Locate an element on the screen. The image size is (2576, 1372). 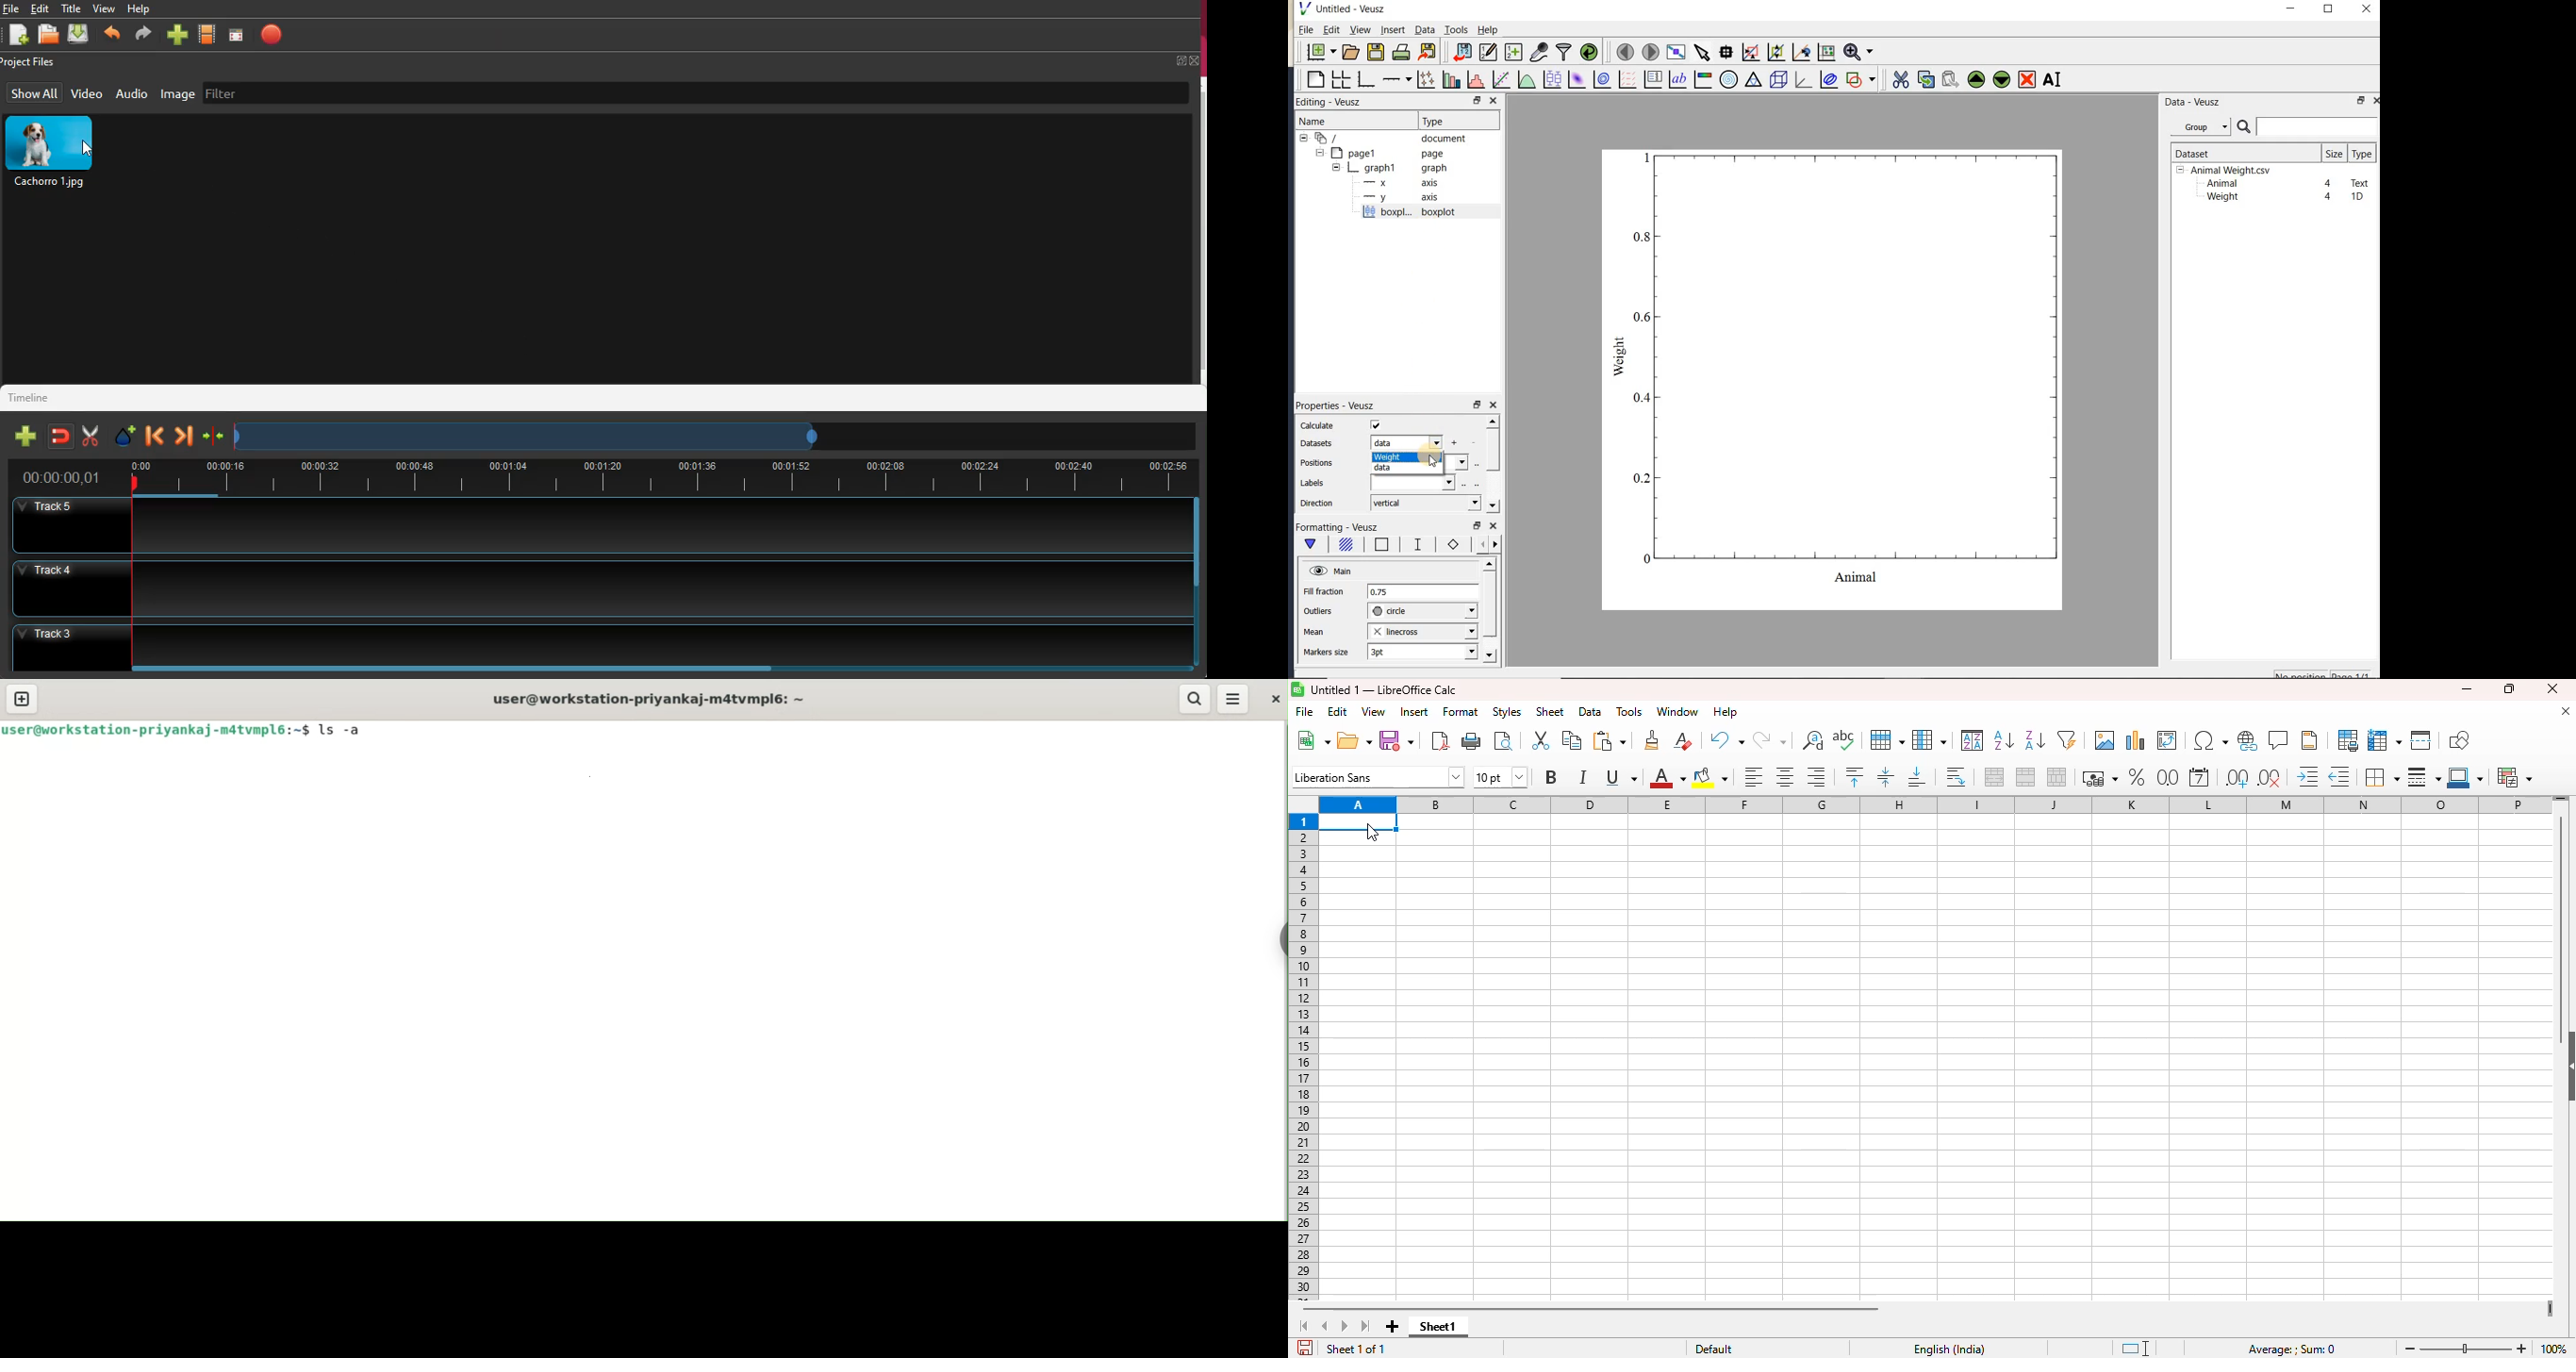
text label is located at coordinates (1678, 81).